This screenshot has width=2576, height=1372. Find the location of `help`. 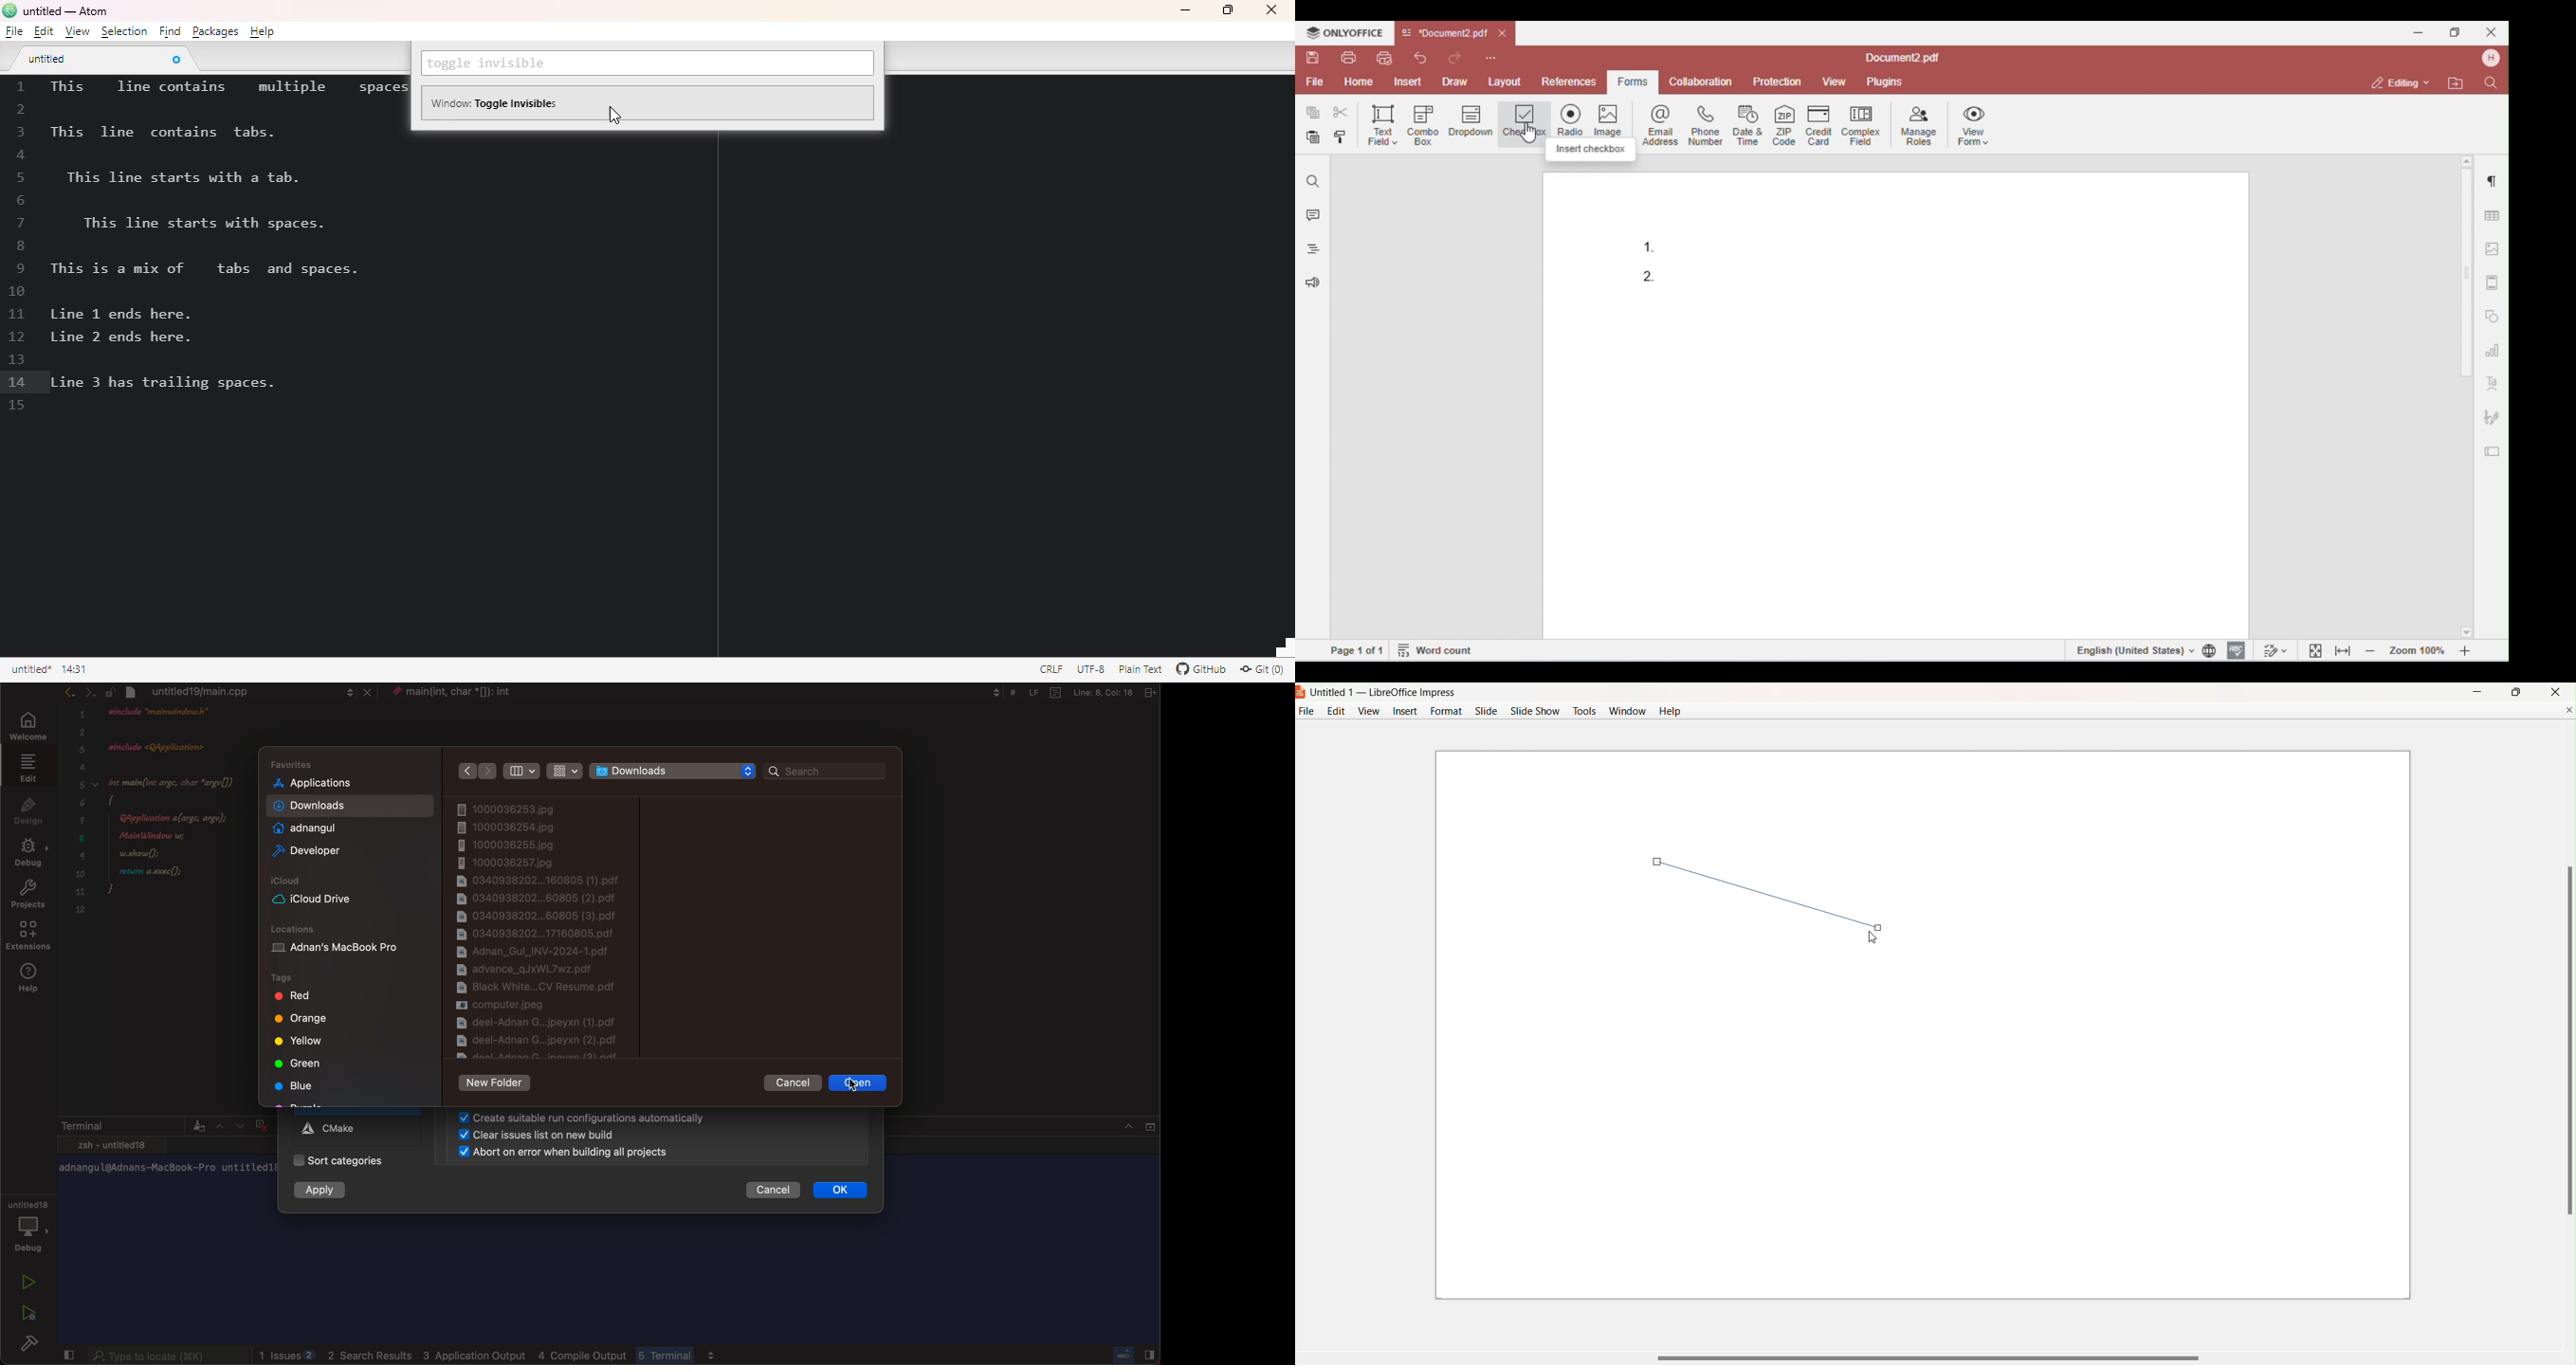

help is located at coordinates (33, 979).